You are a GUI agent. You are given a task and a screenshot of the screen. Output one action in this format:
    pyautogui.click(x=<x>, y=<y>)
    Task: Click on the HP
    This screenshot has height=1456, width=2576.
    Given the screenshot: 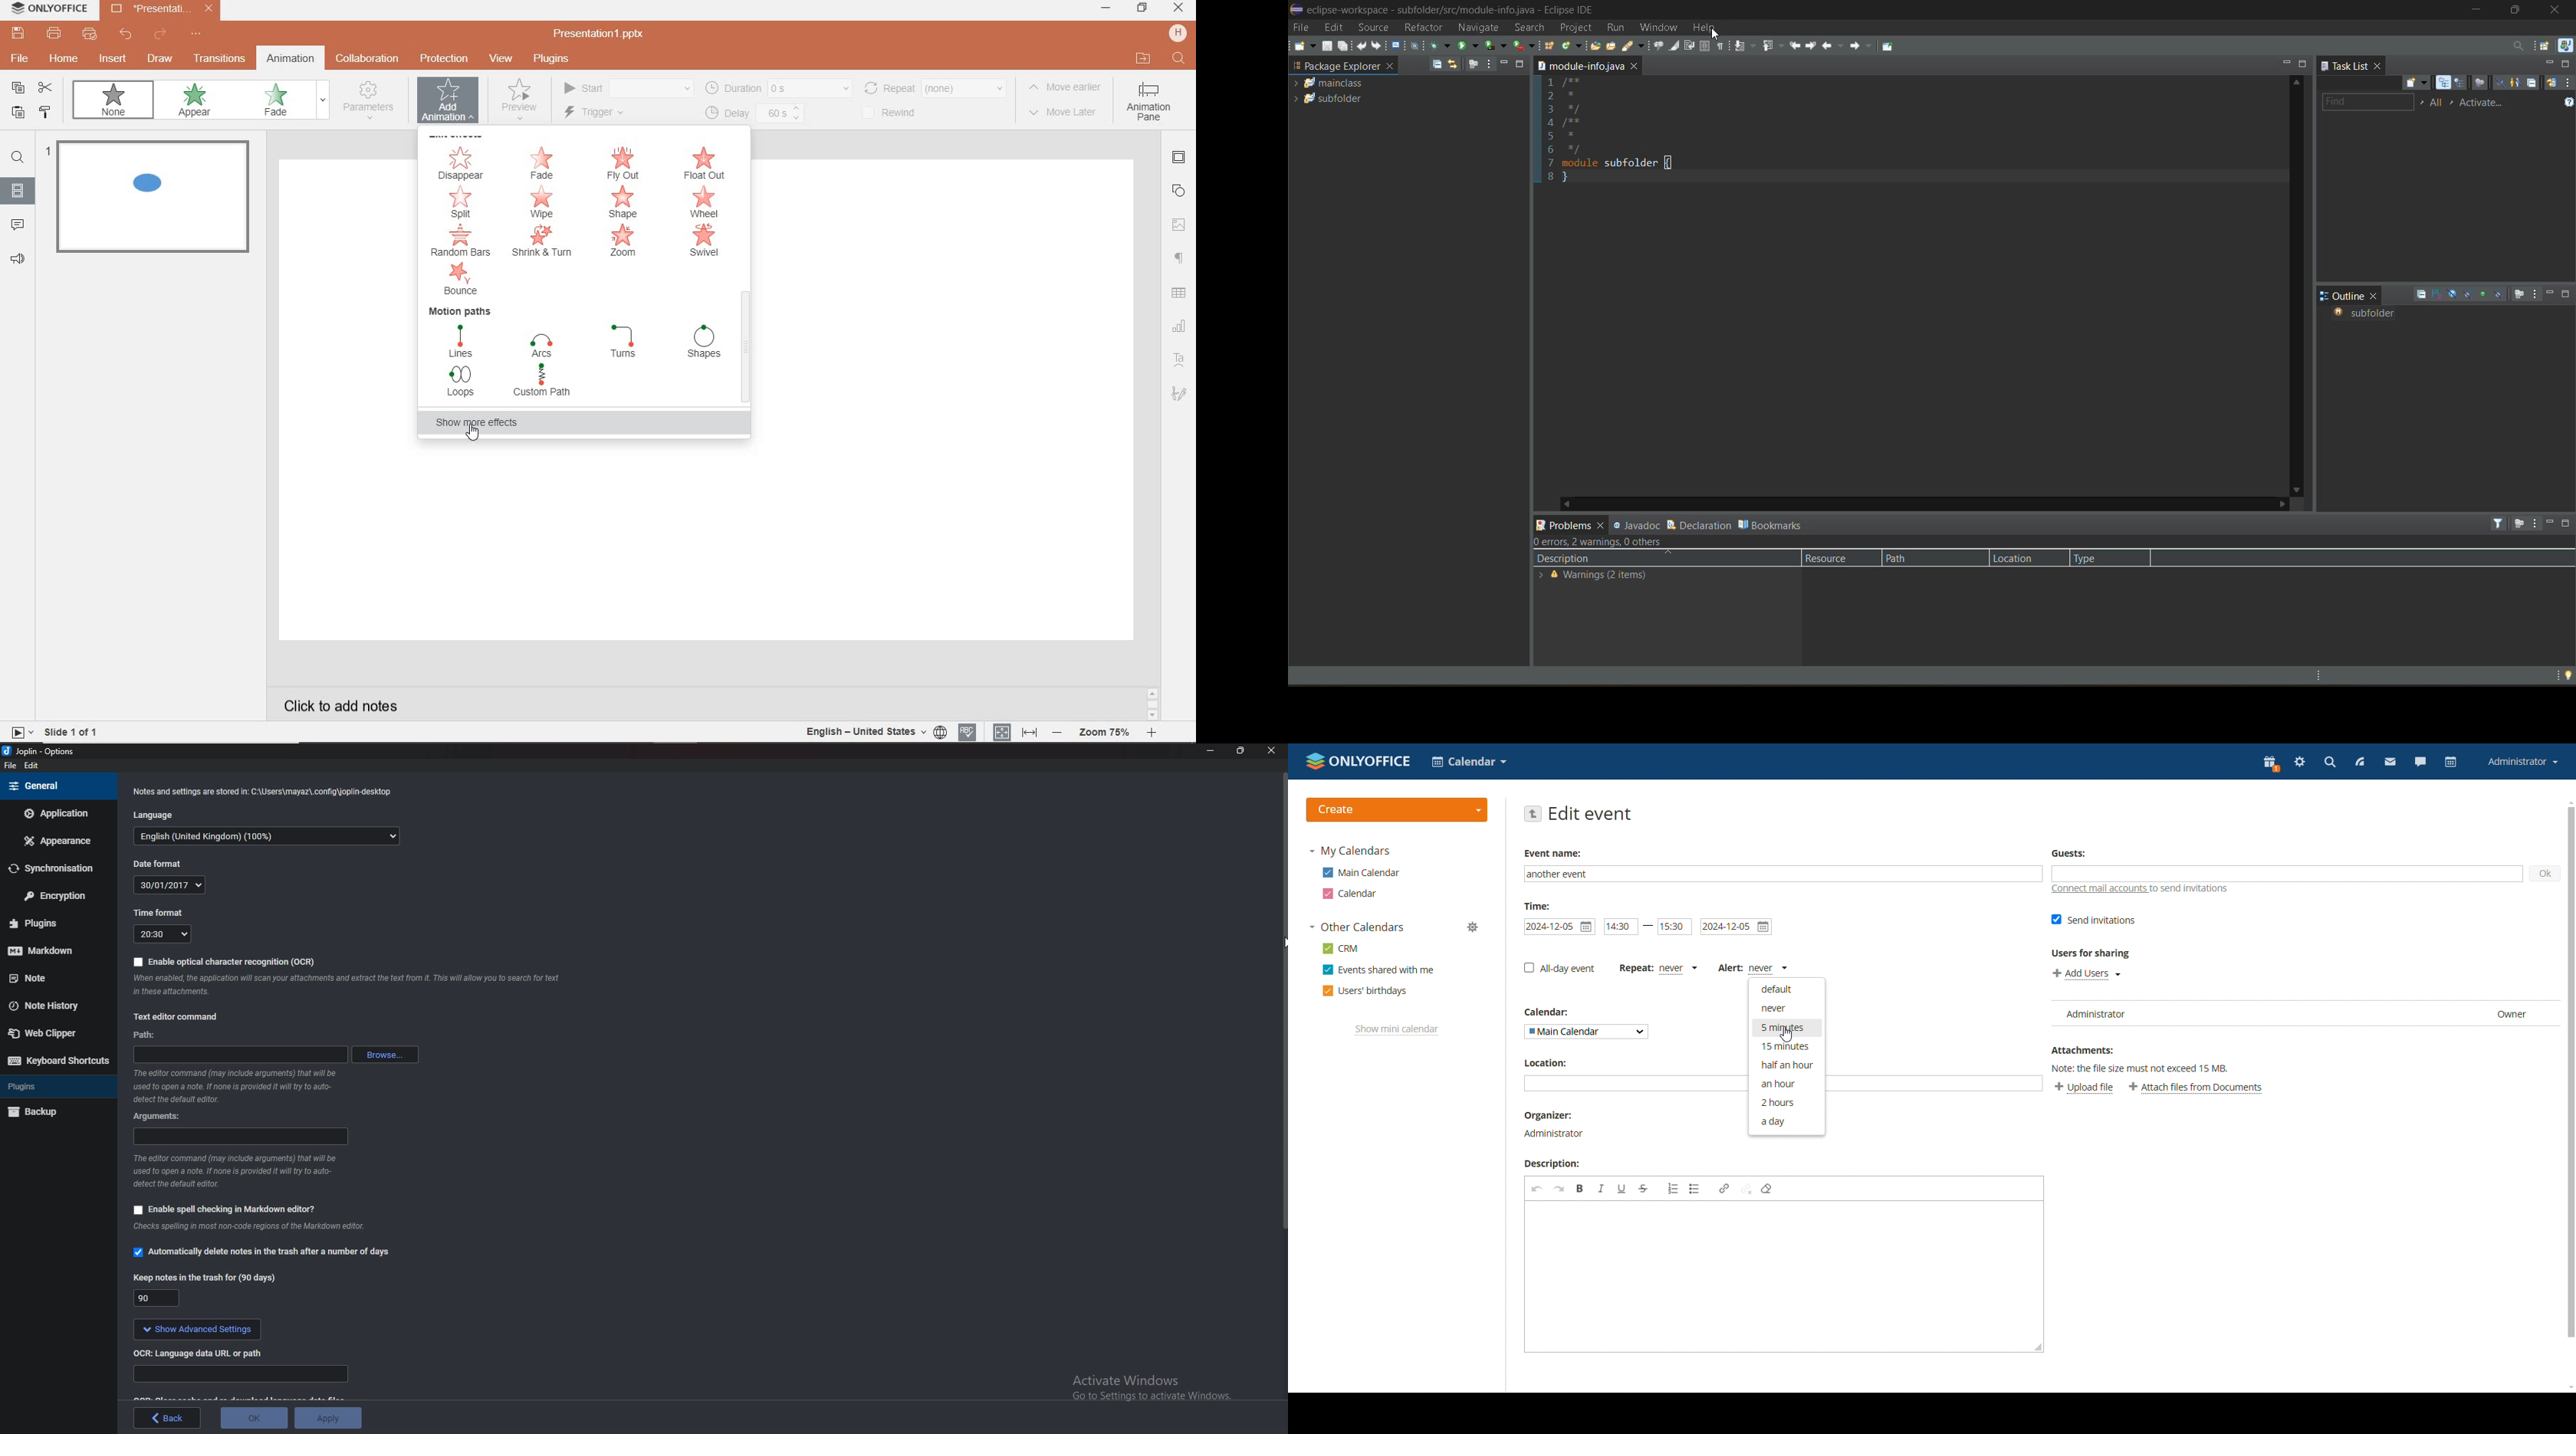 What is the action you would take?
    pyautogui.click(x=1178, y=34)
    